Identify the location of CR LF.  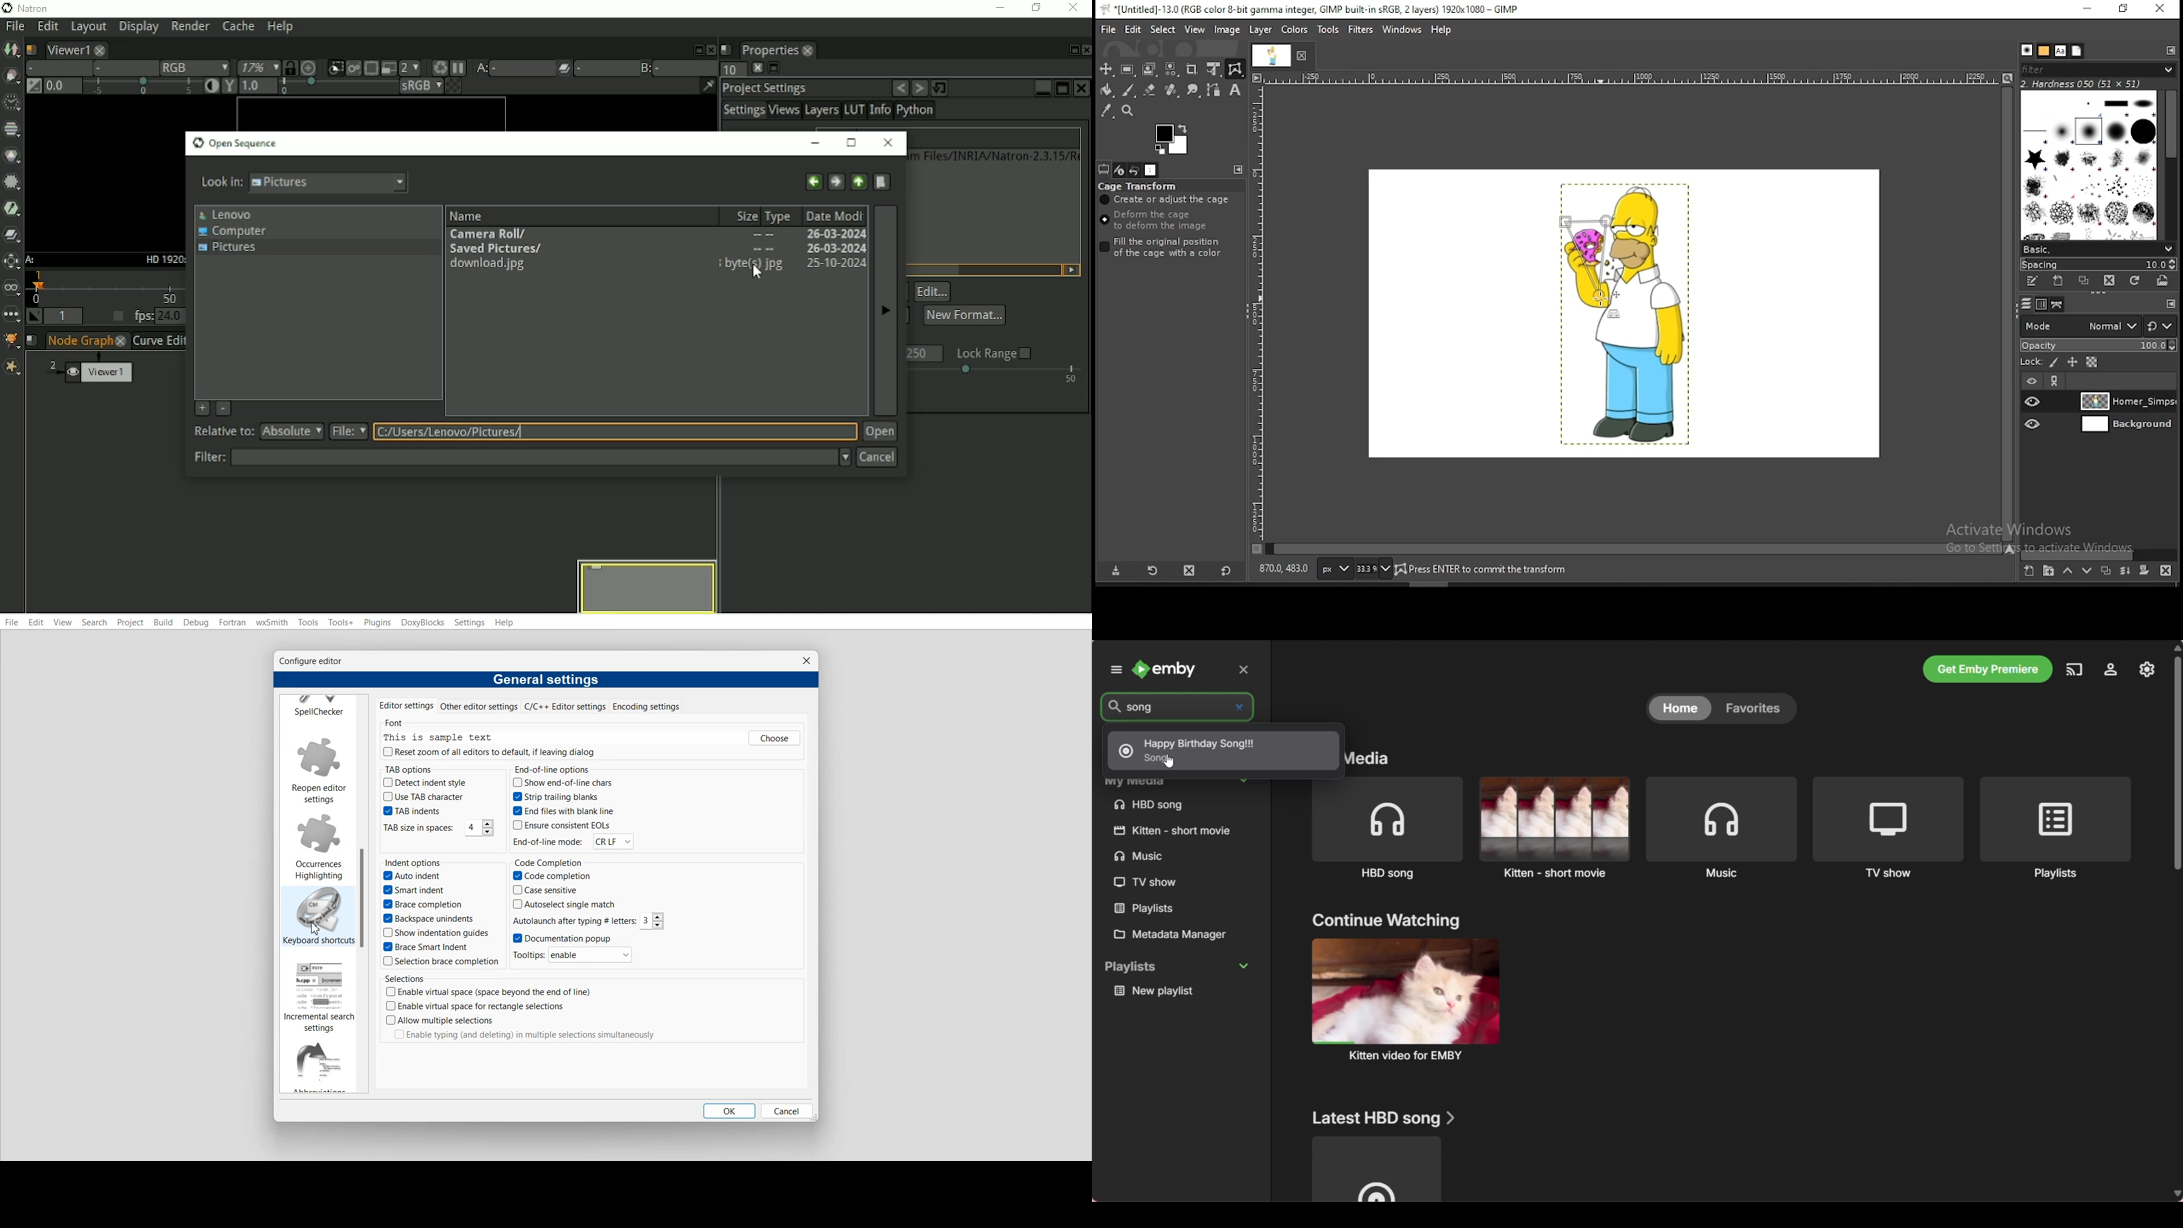
(611, 843).